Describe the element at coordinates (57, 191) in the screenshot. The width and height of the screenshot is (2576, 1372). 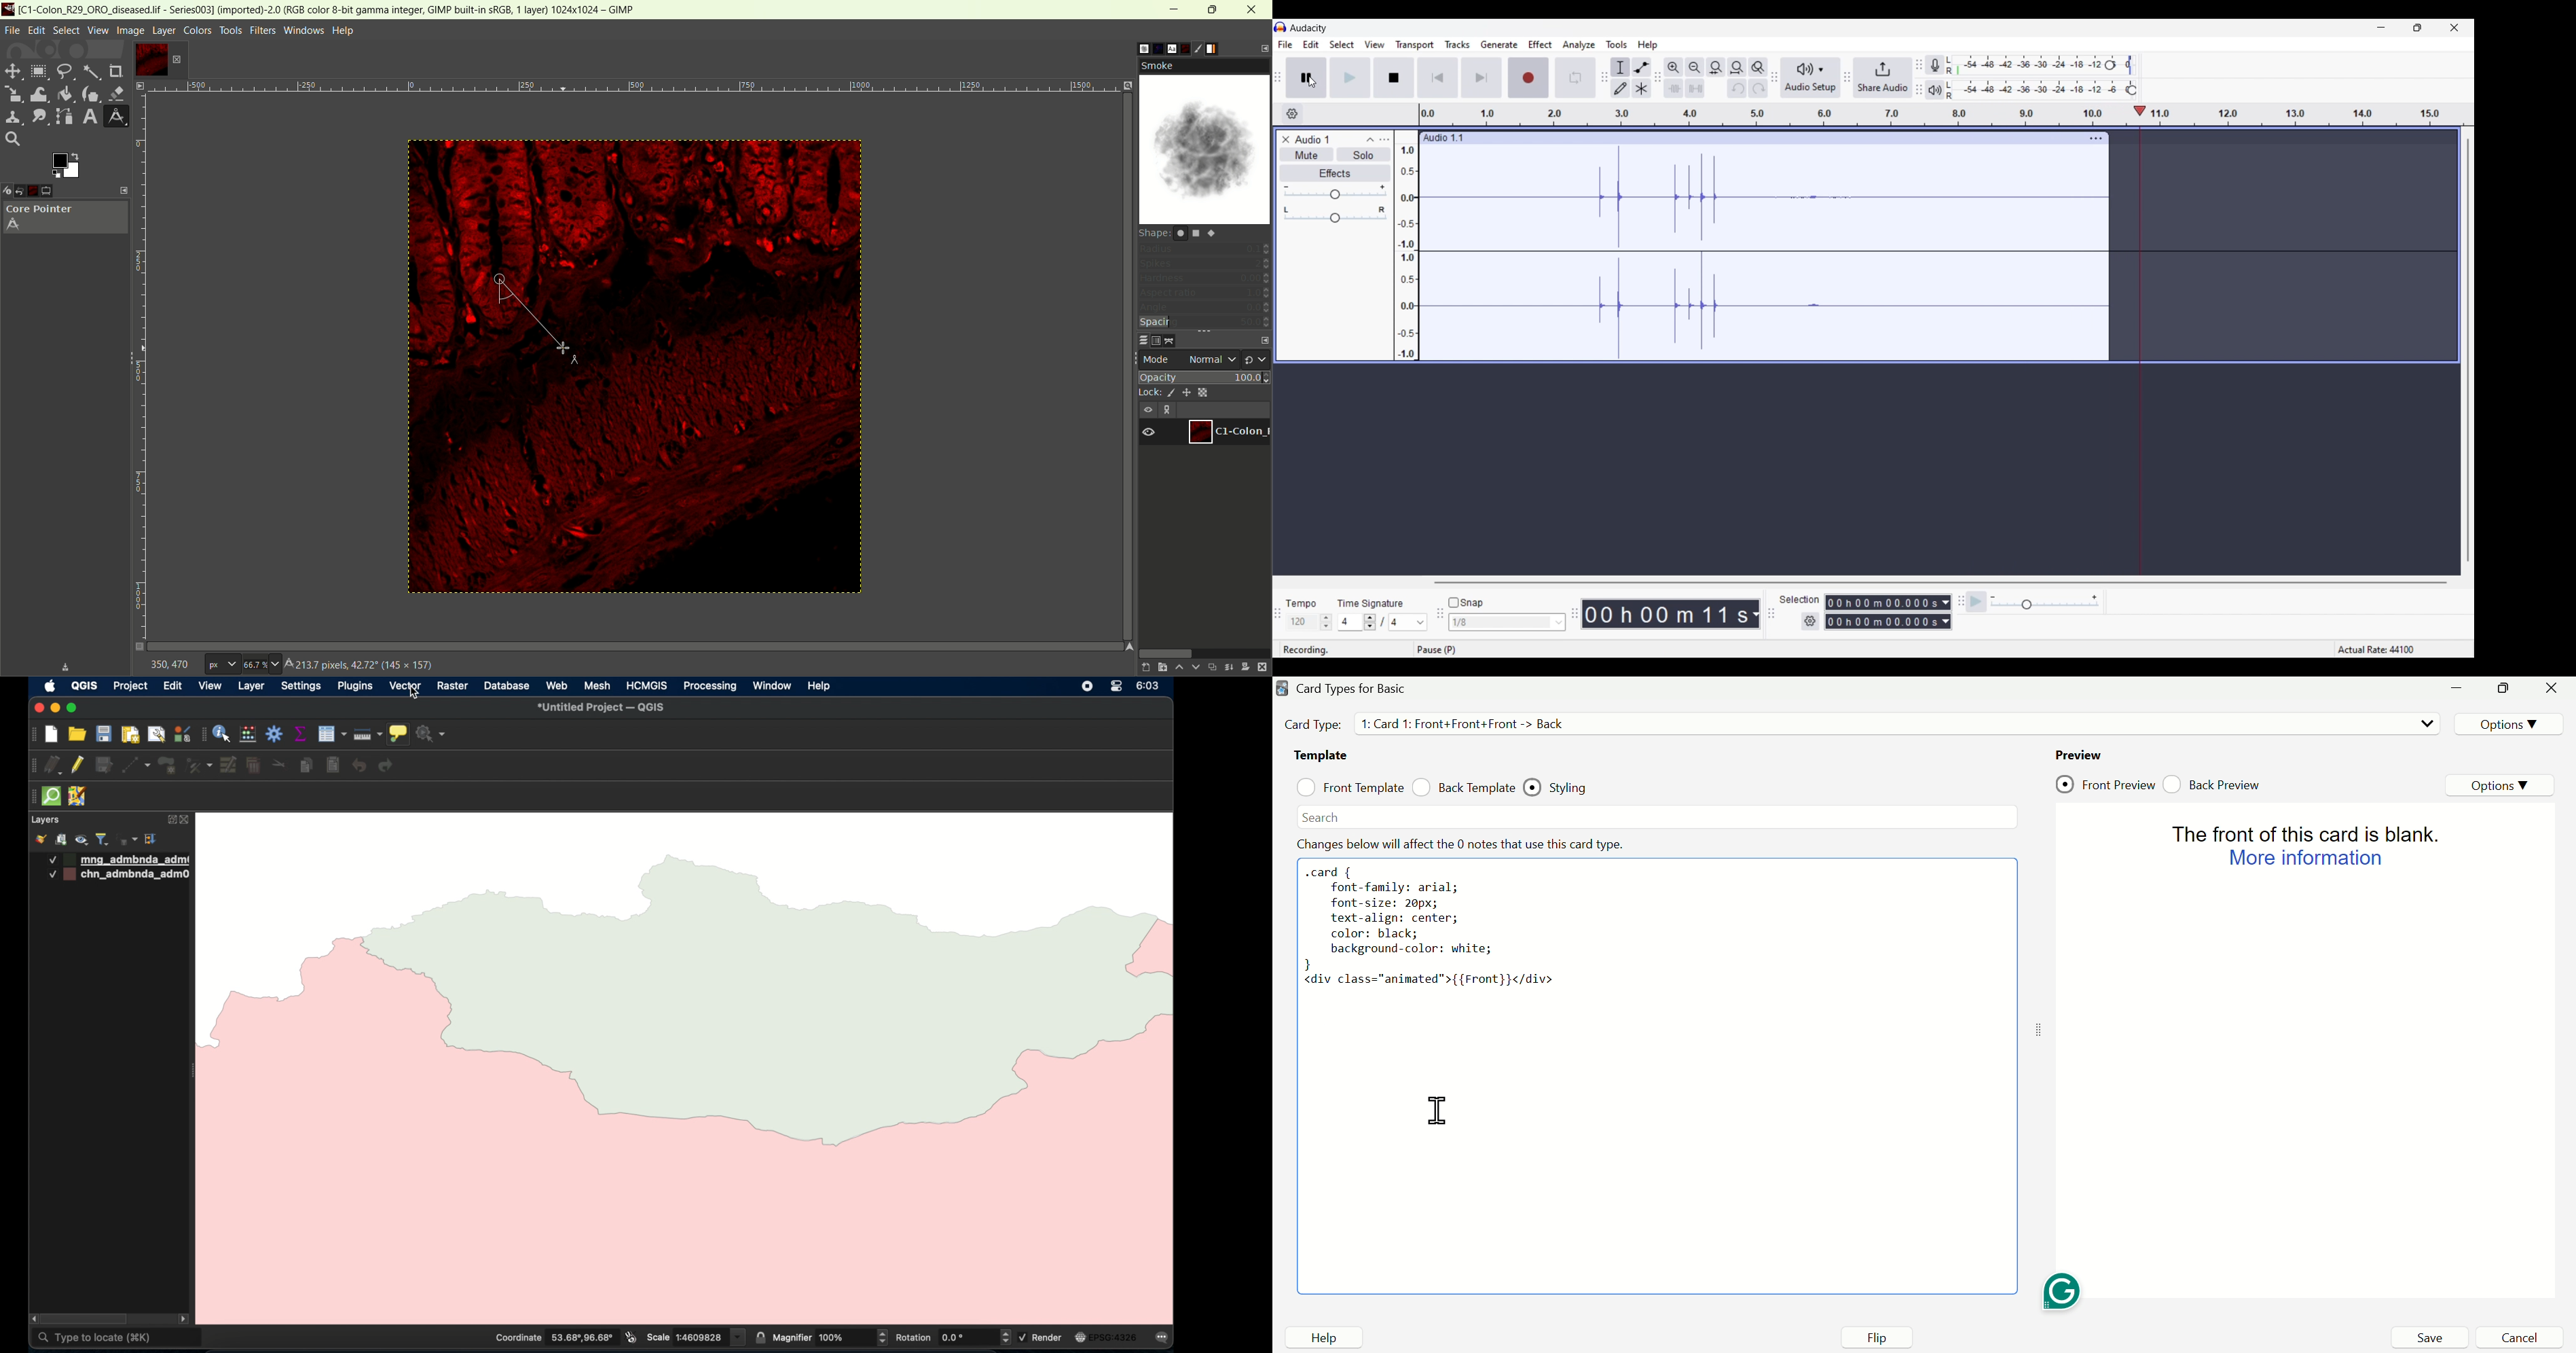
I see `tool option` at that location.